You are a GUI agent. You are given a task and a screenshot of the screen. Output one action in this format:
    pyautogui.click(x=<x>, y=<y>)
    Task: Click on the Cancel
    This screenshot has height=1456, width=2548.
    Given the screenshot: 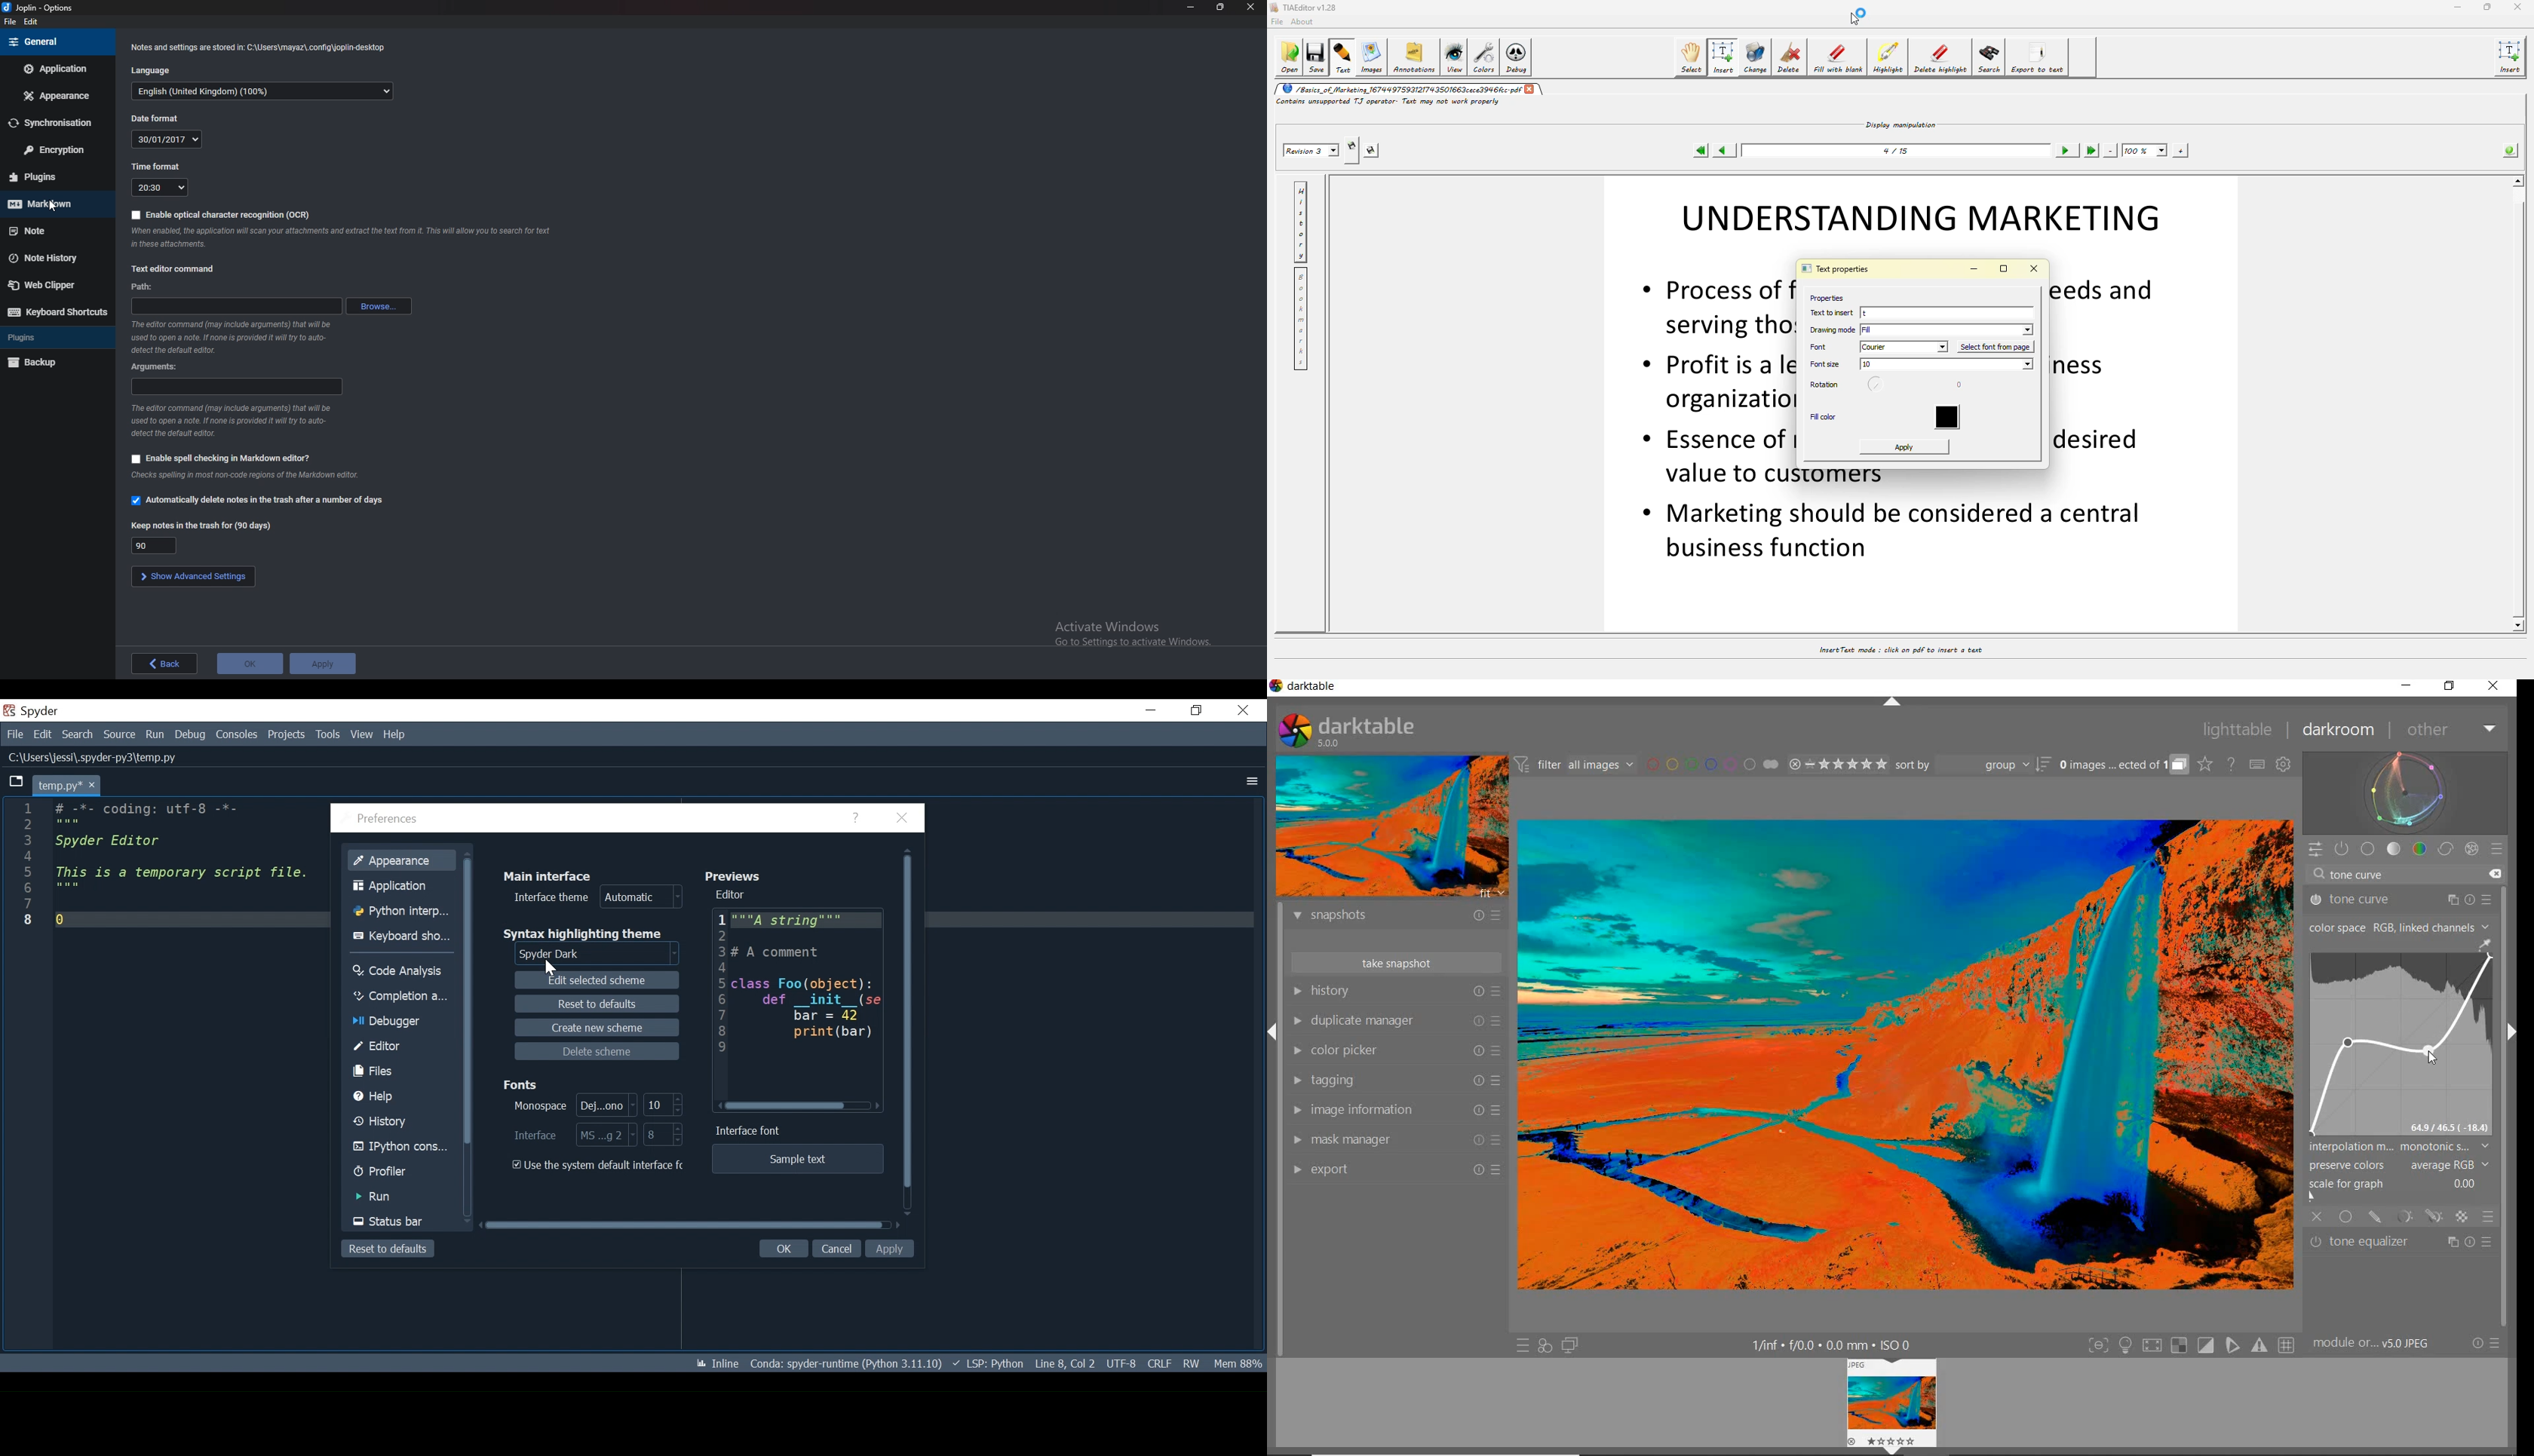 What is the action you would take?
    pyautogui.click(x=837, y=1249)
    